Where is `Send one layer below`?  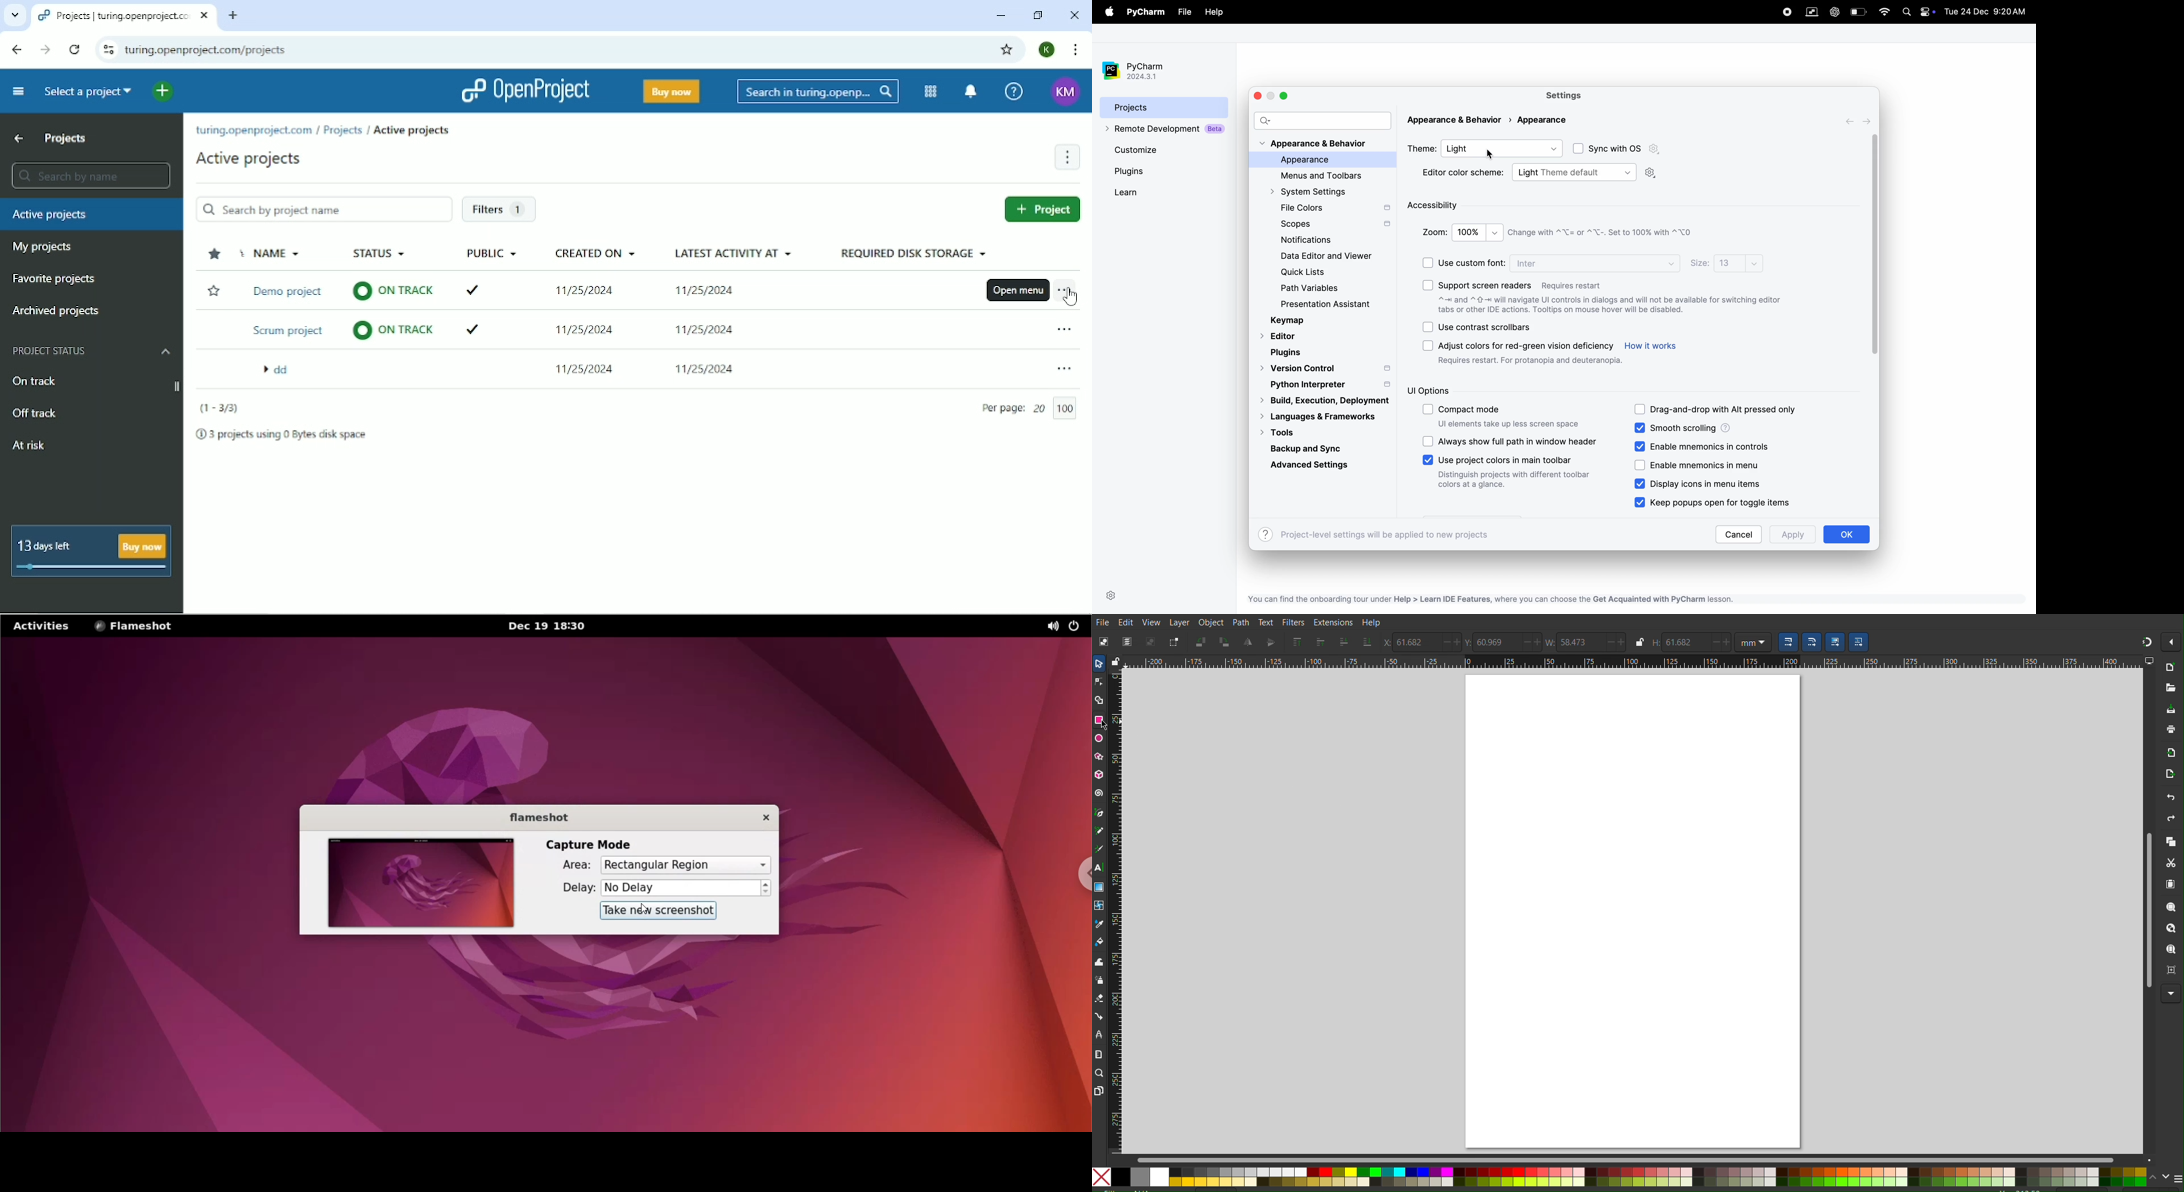
Send one layer below is located at coordinates (1344, 643).